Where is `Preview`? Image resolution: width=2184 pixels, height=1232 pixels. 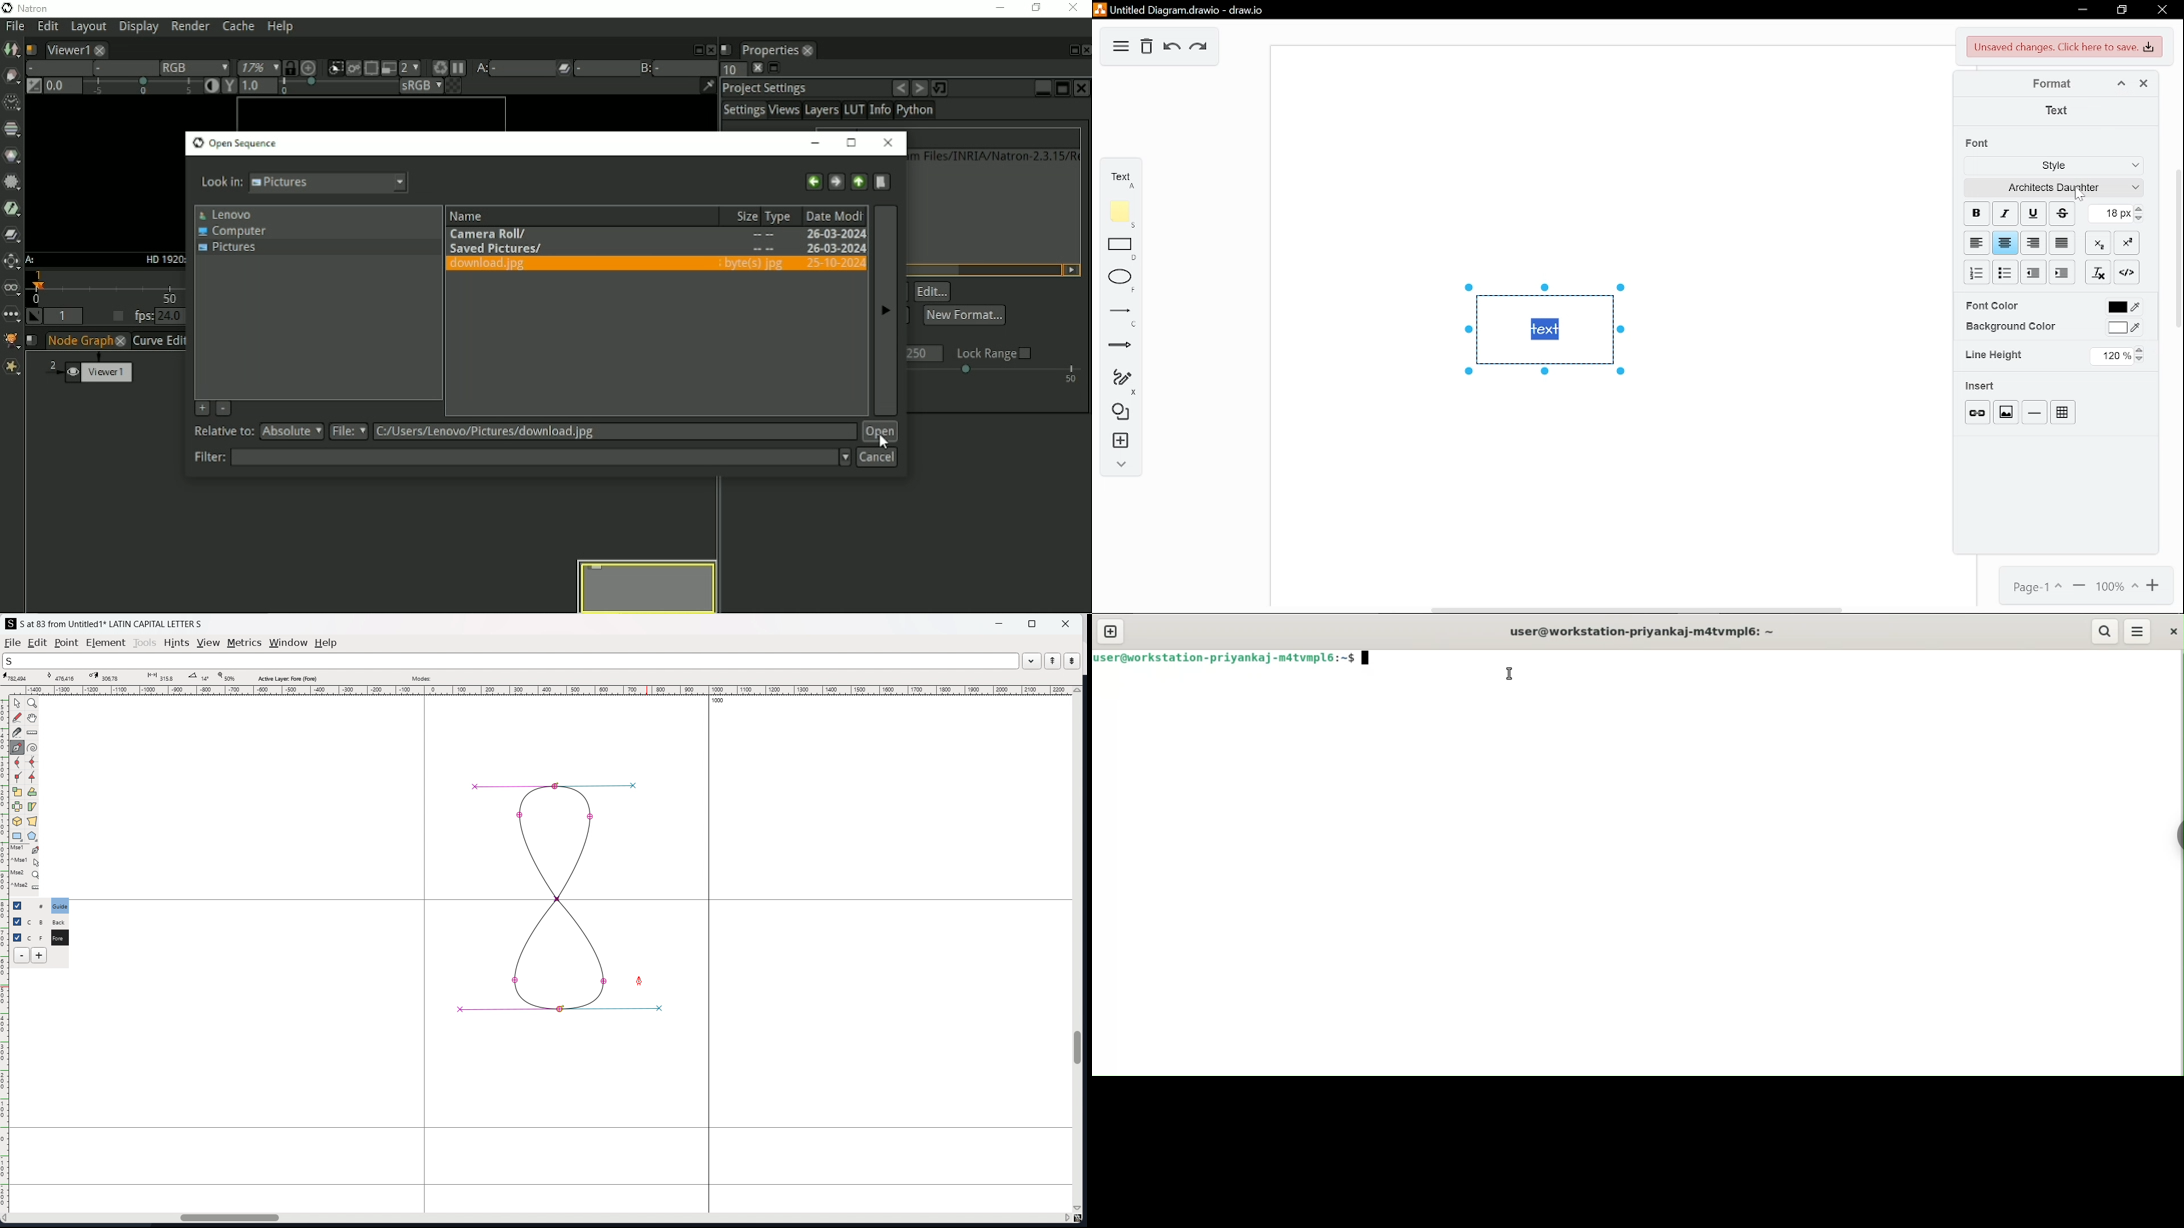
Preview is located at coordinates (648, 585).